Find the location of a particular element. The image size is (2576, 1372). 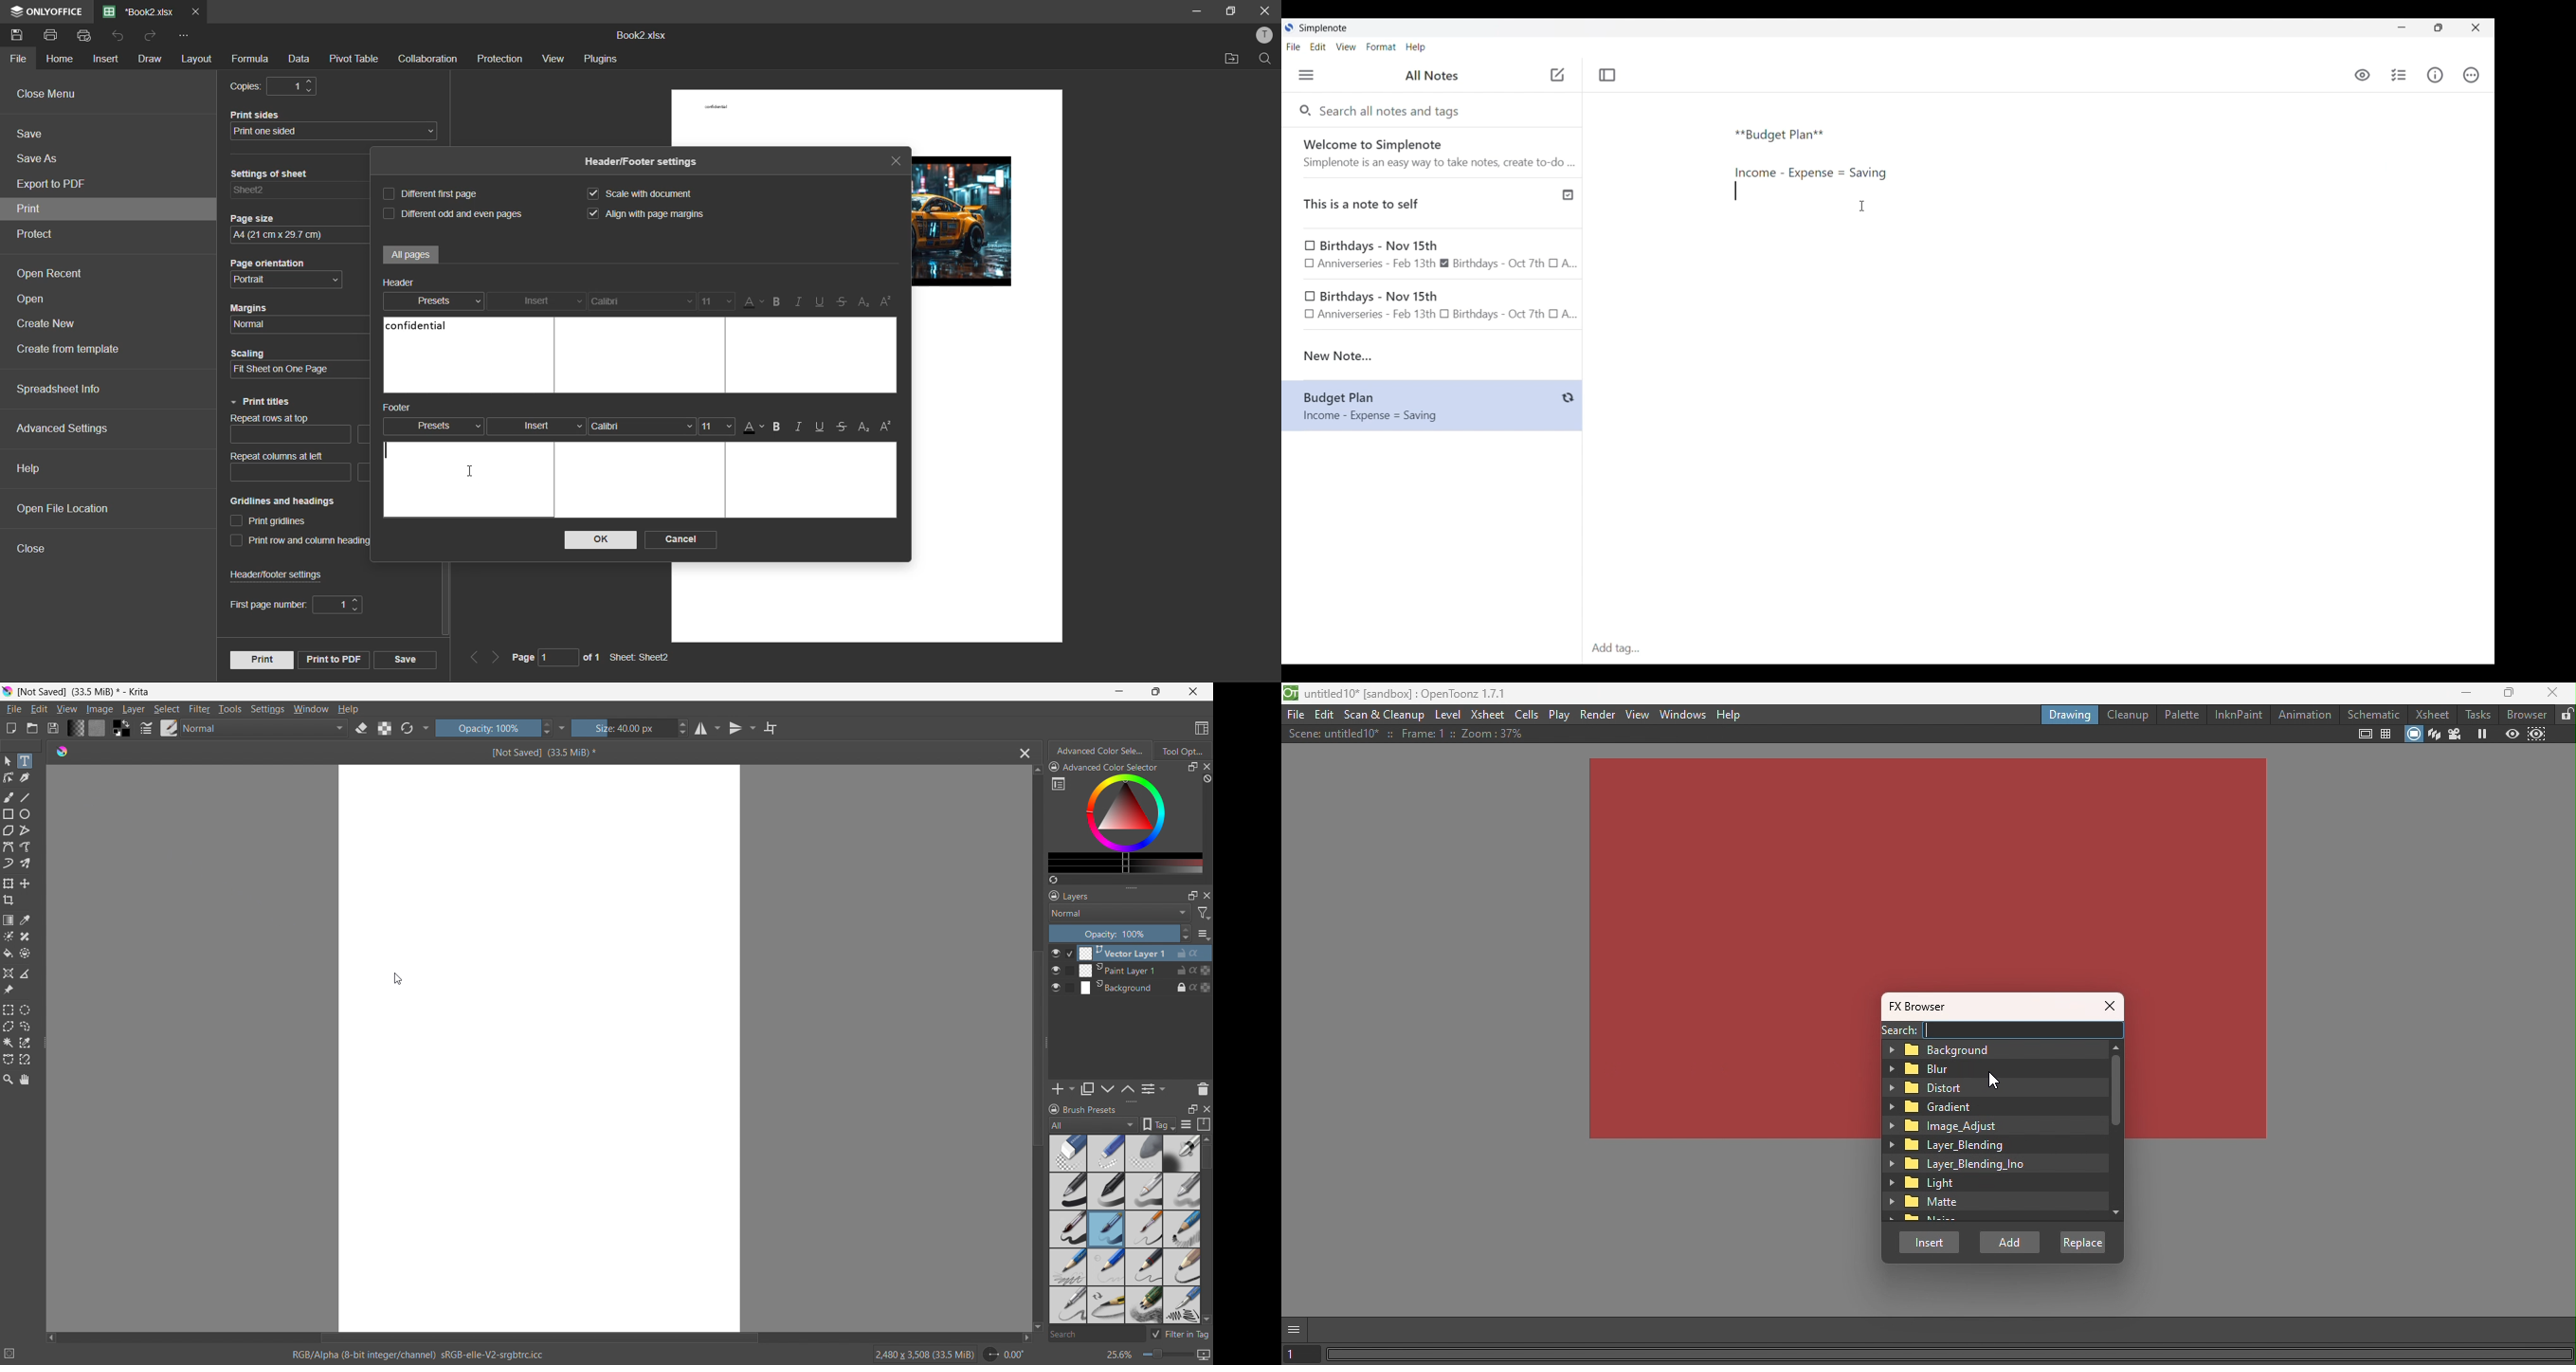

advanced color selector is located at coordinates (1104, 767).